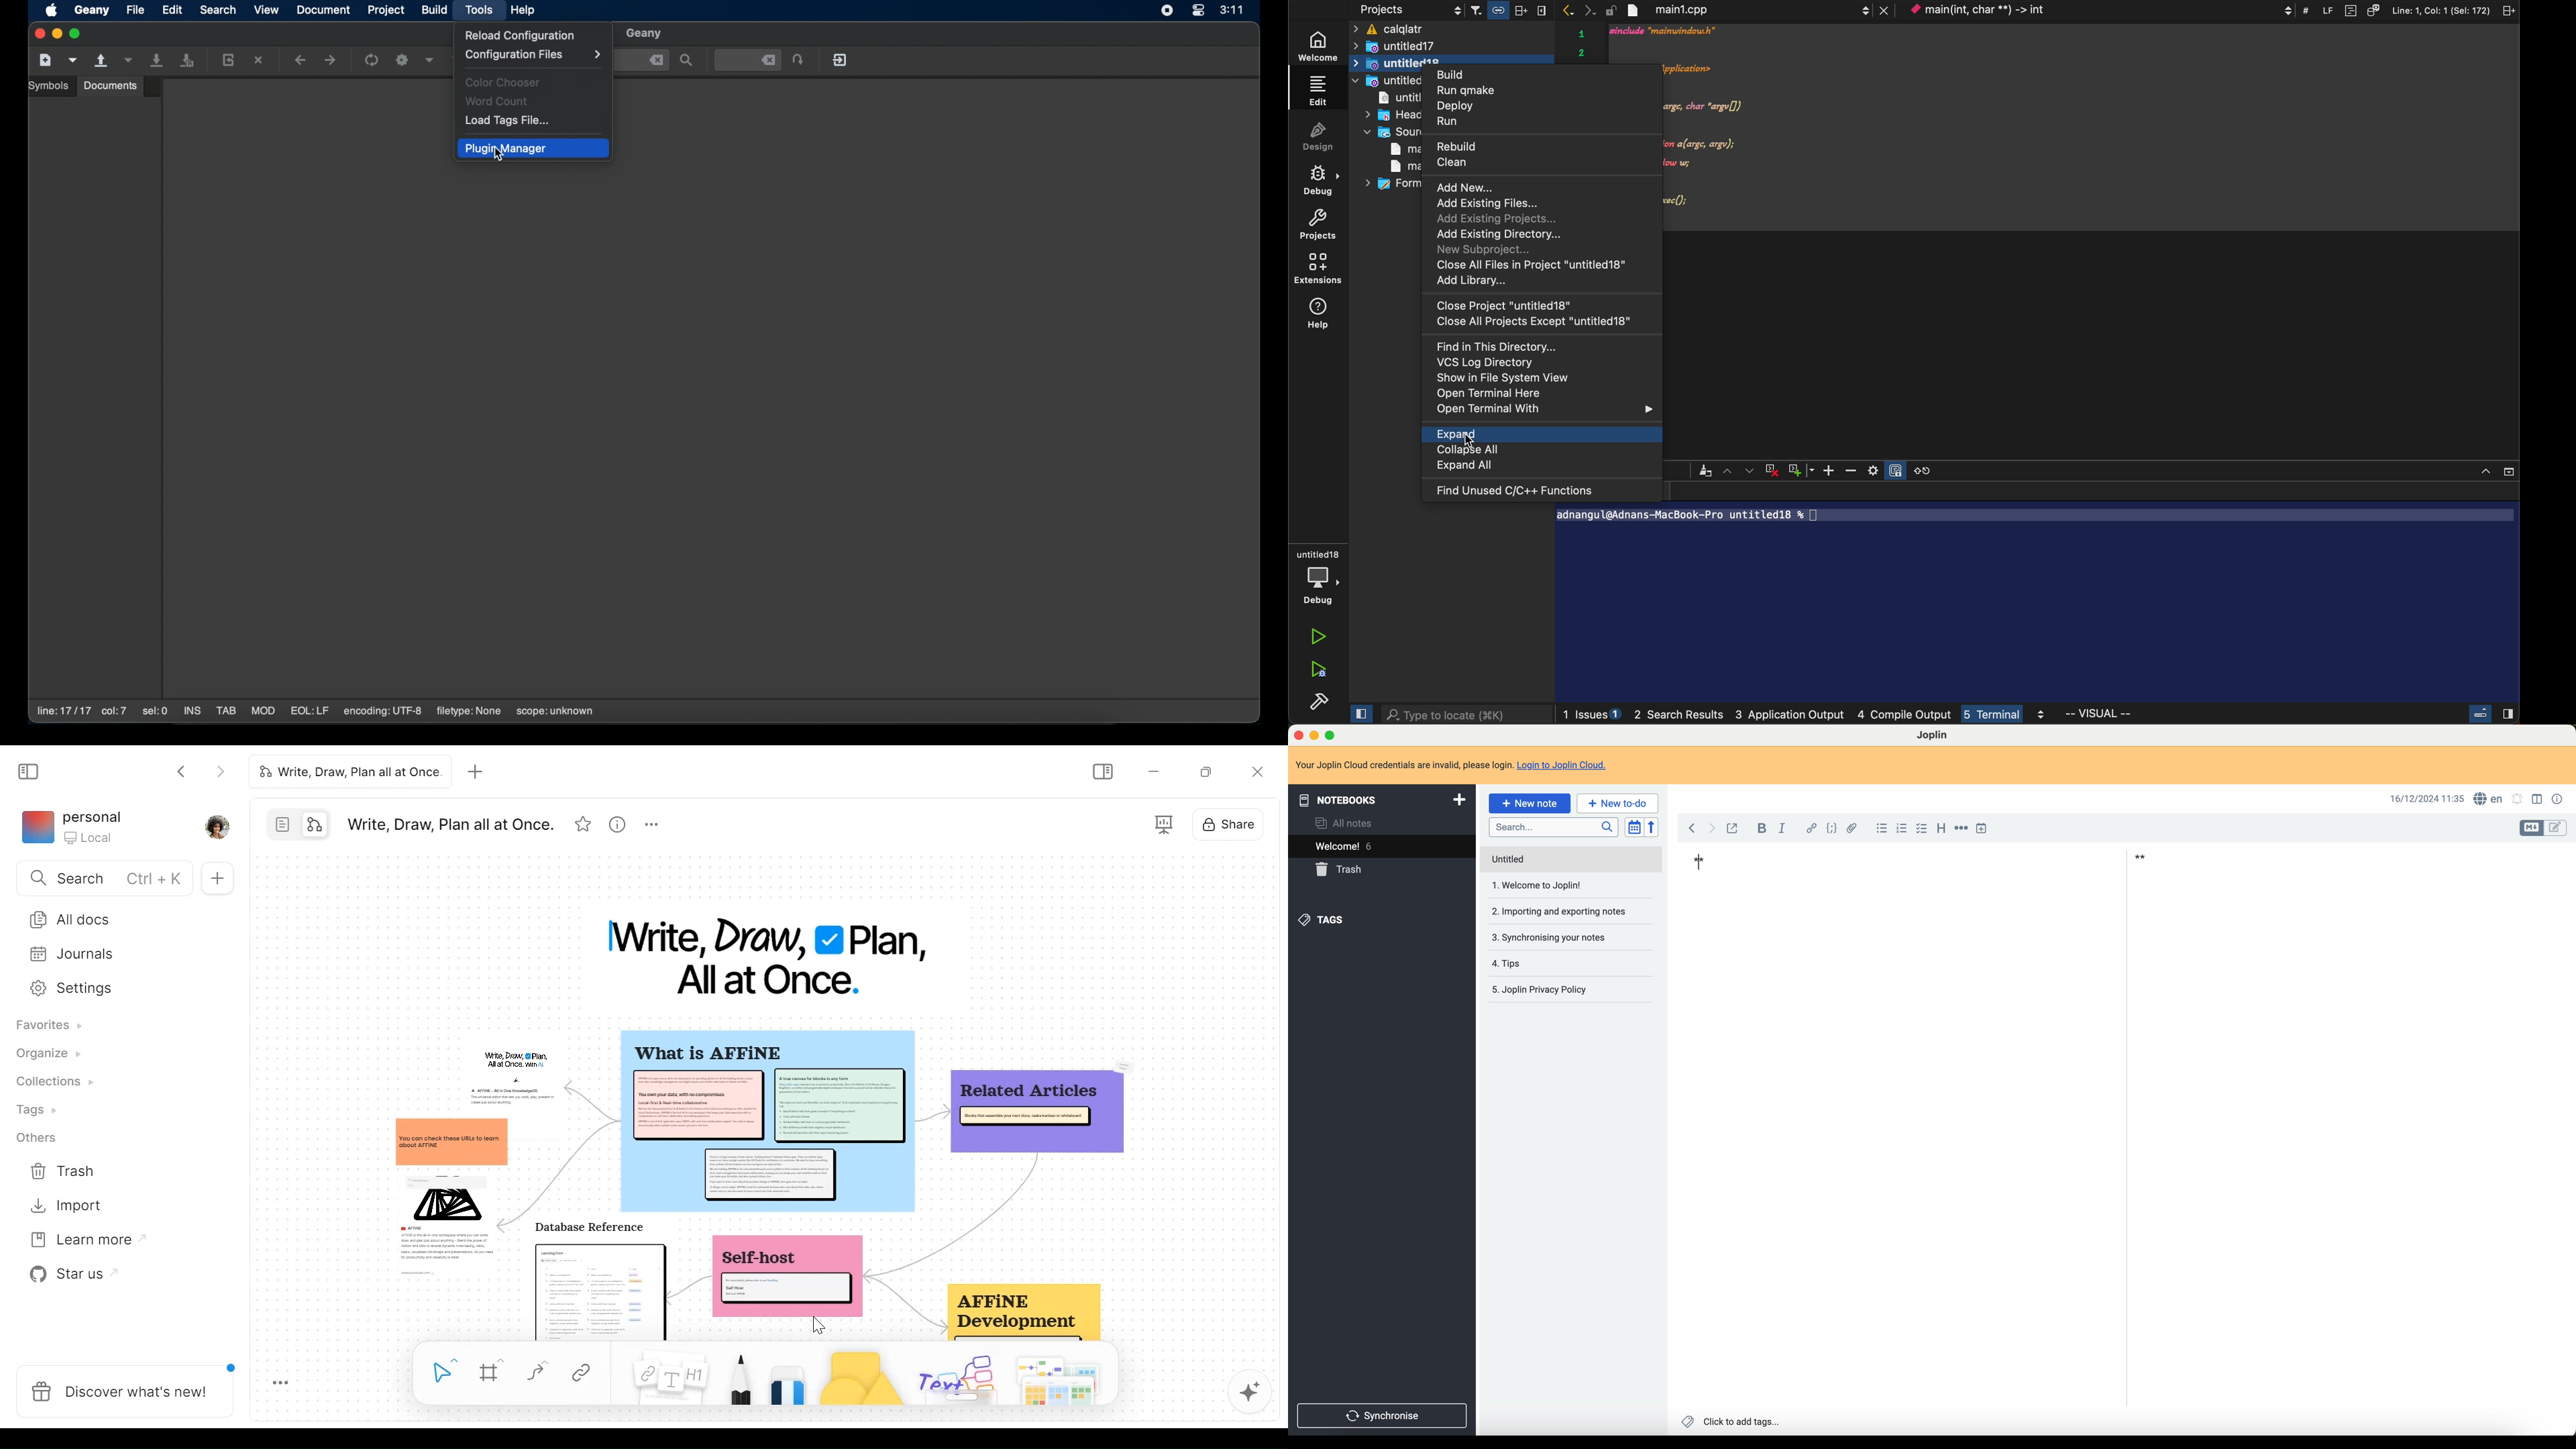 The image size is (2576, 1456). Describe the element at coordinates (34, 1137) in the screenshot. I see `Others` at that location.